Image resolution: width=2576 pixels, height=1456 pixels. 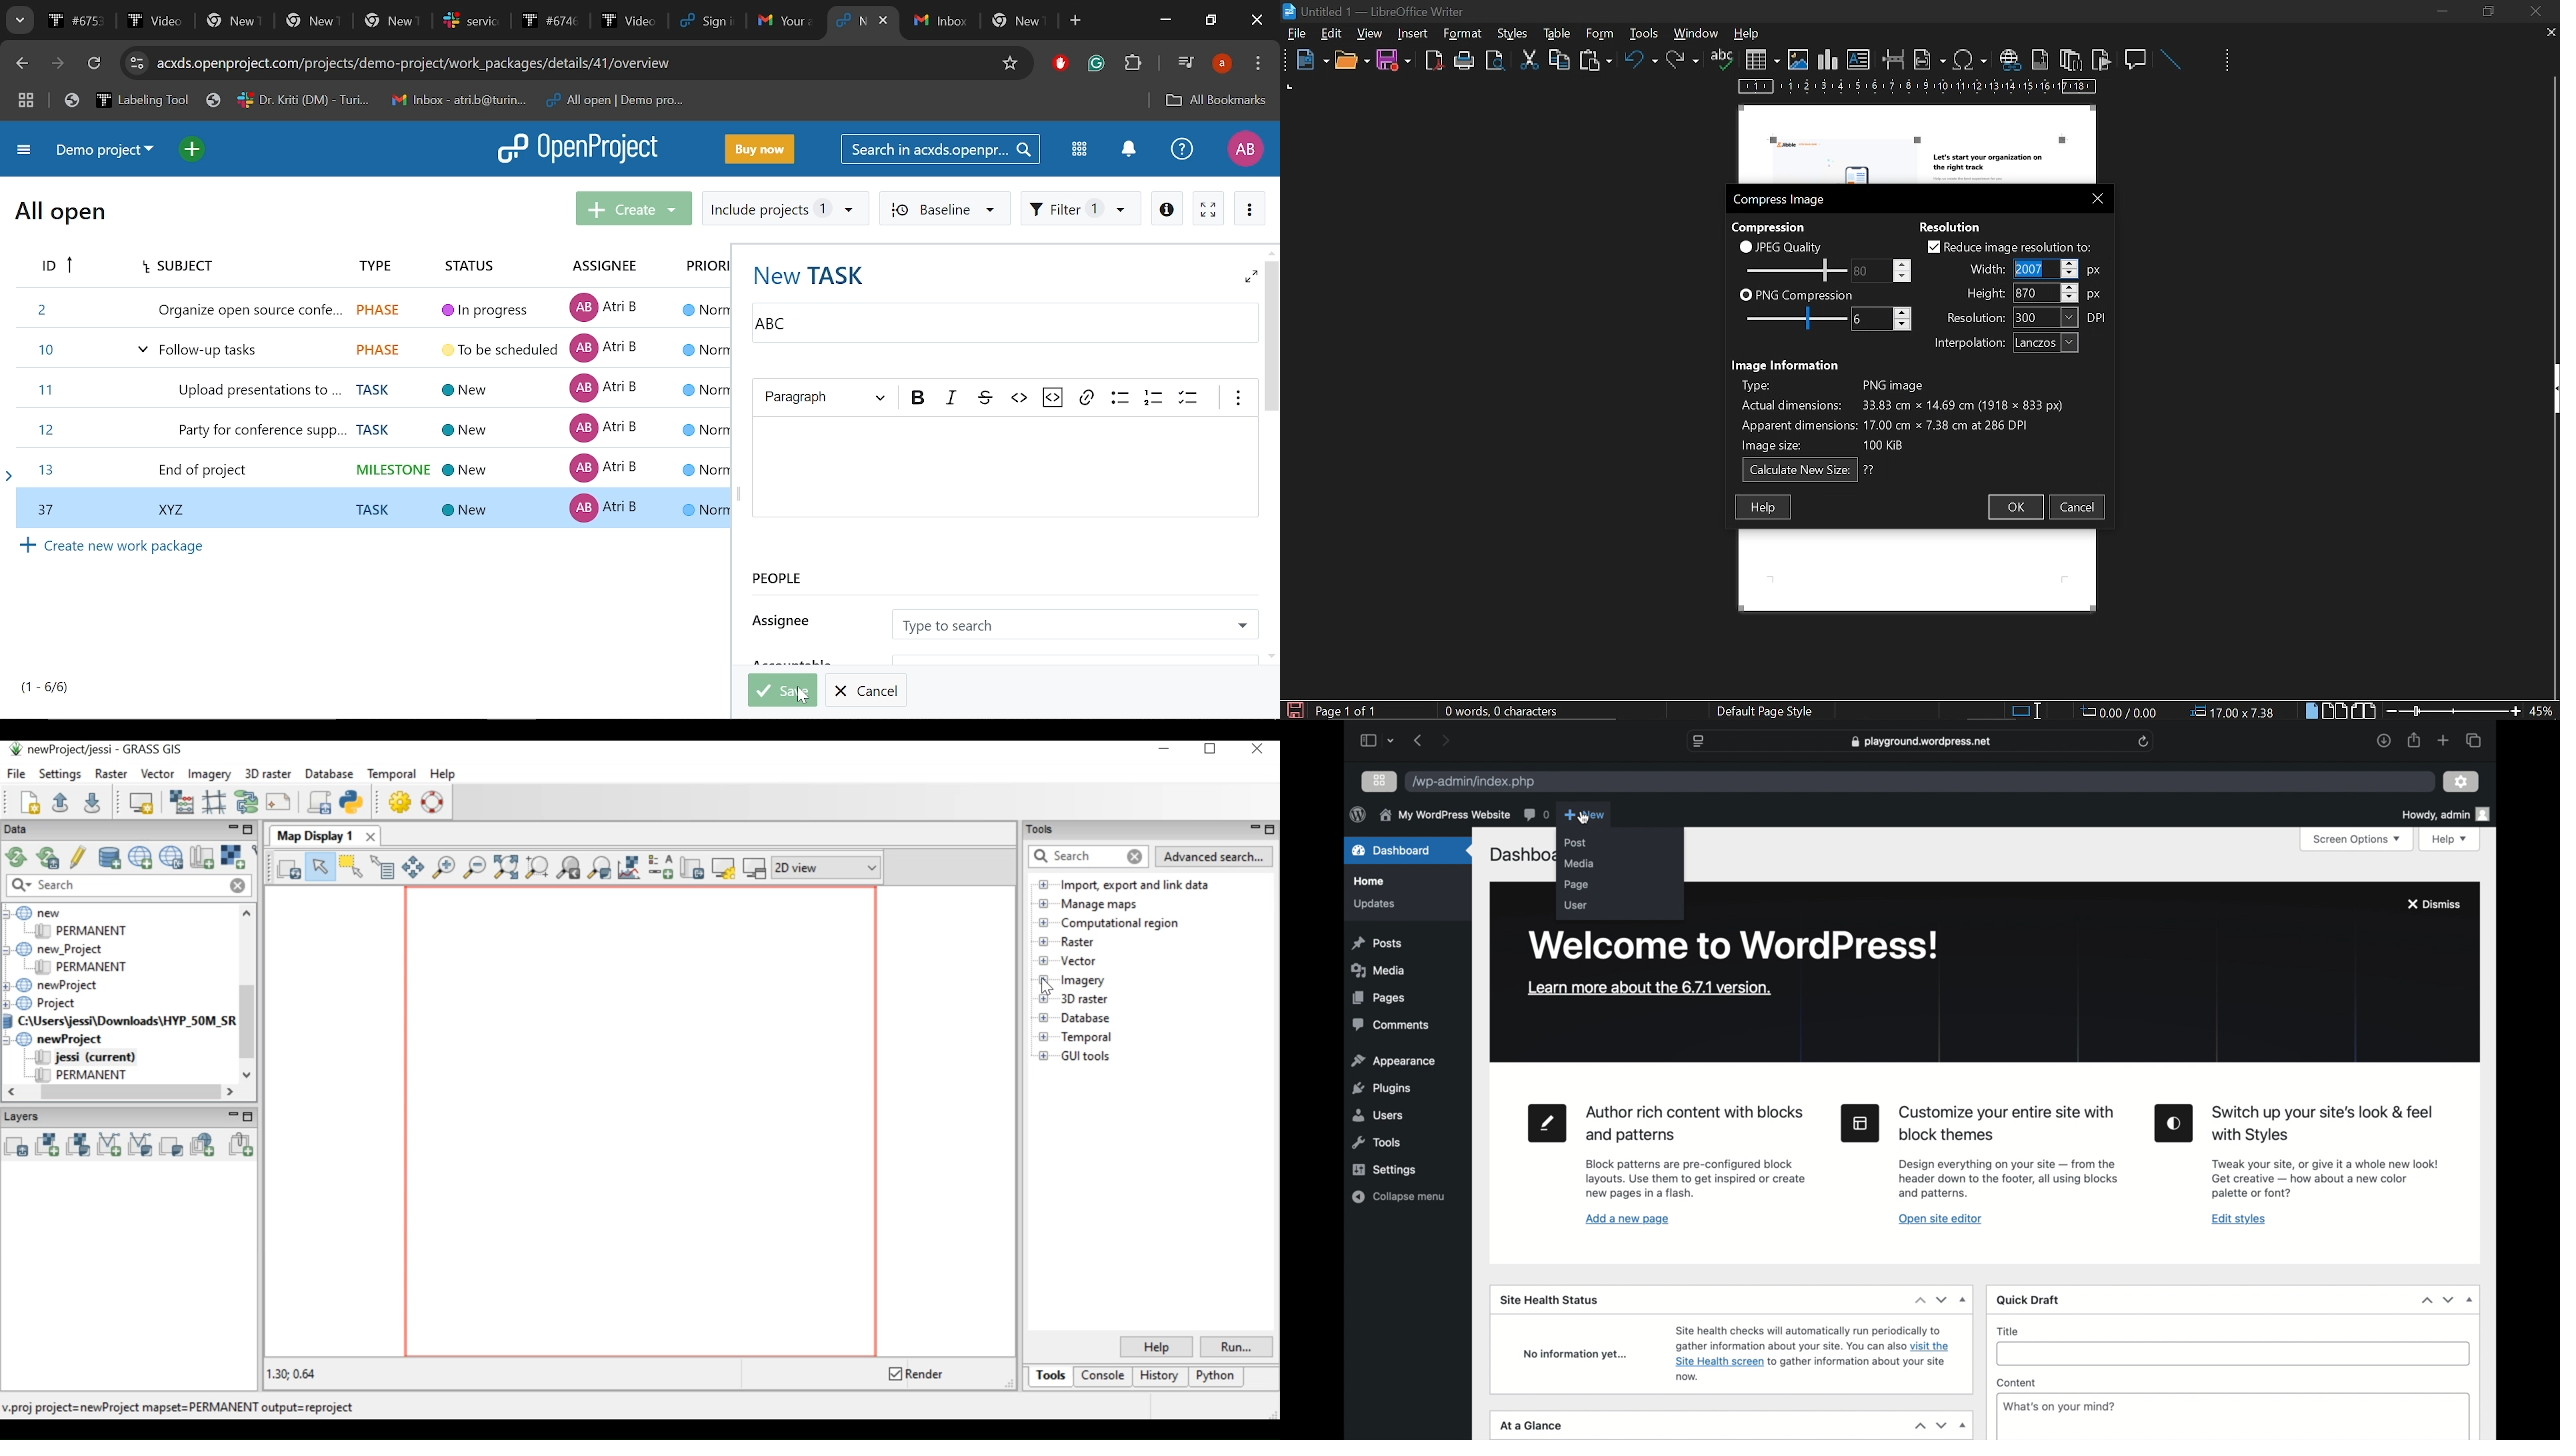 I want to click on Expand, so click(x=1250, y=276).